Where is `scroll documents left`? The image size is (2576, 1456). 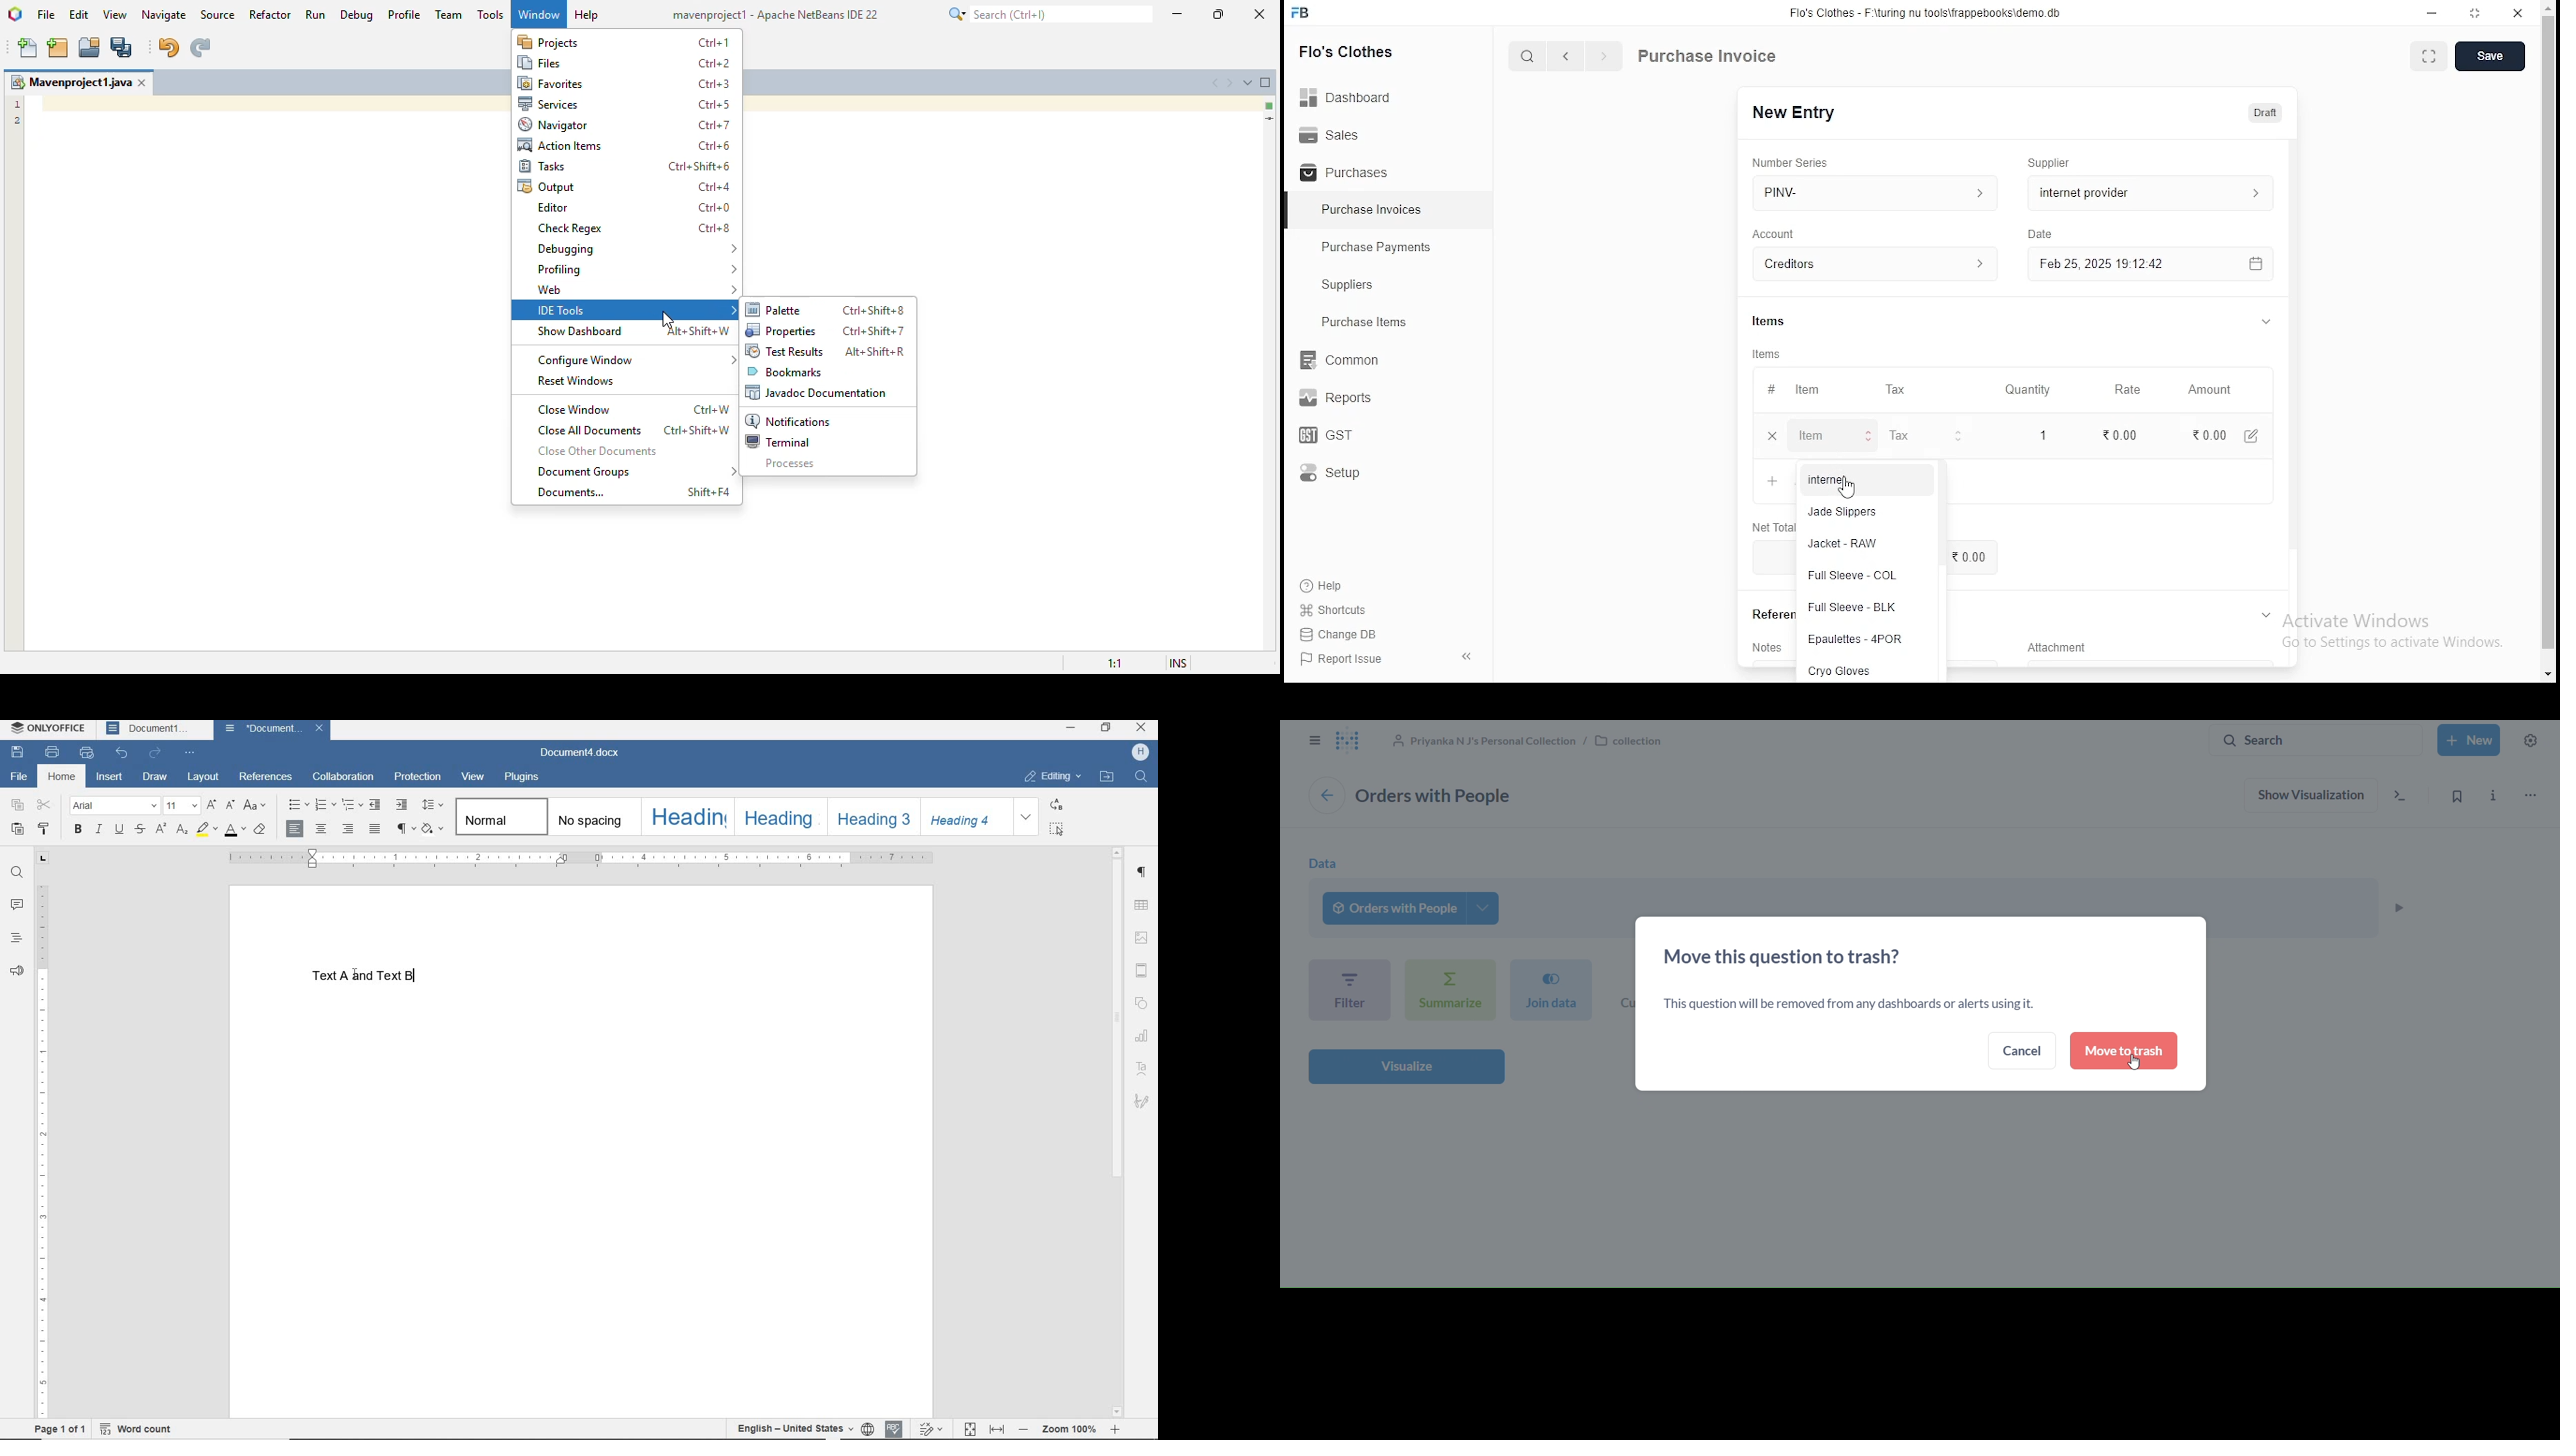 scroll documents left is located at coordinates (1215, 82).